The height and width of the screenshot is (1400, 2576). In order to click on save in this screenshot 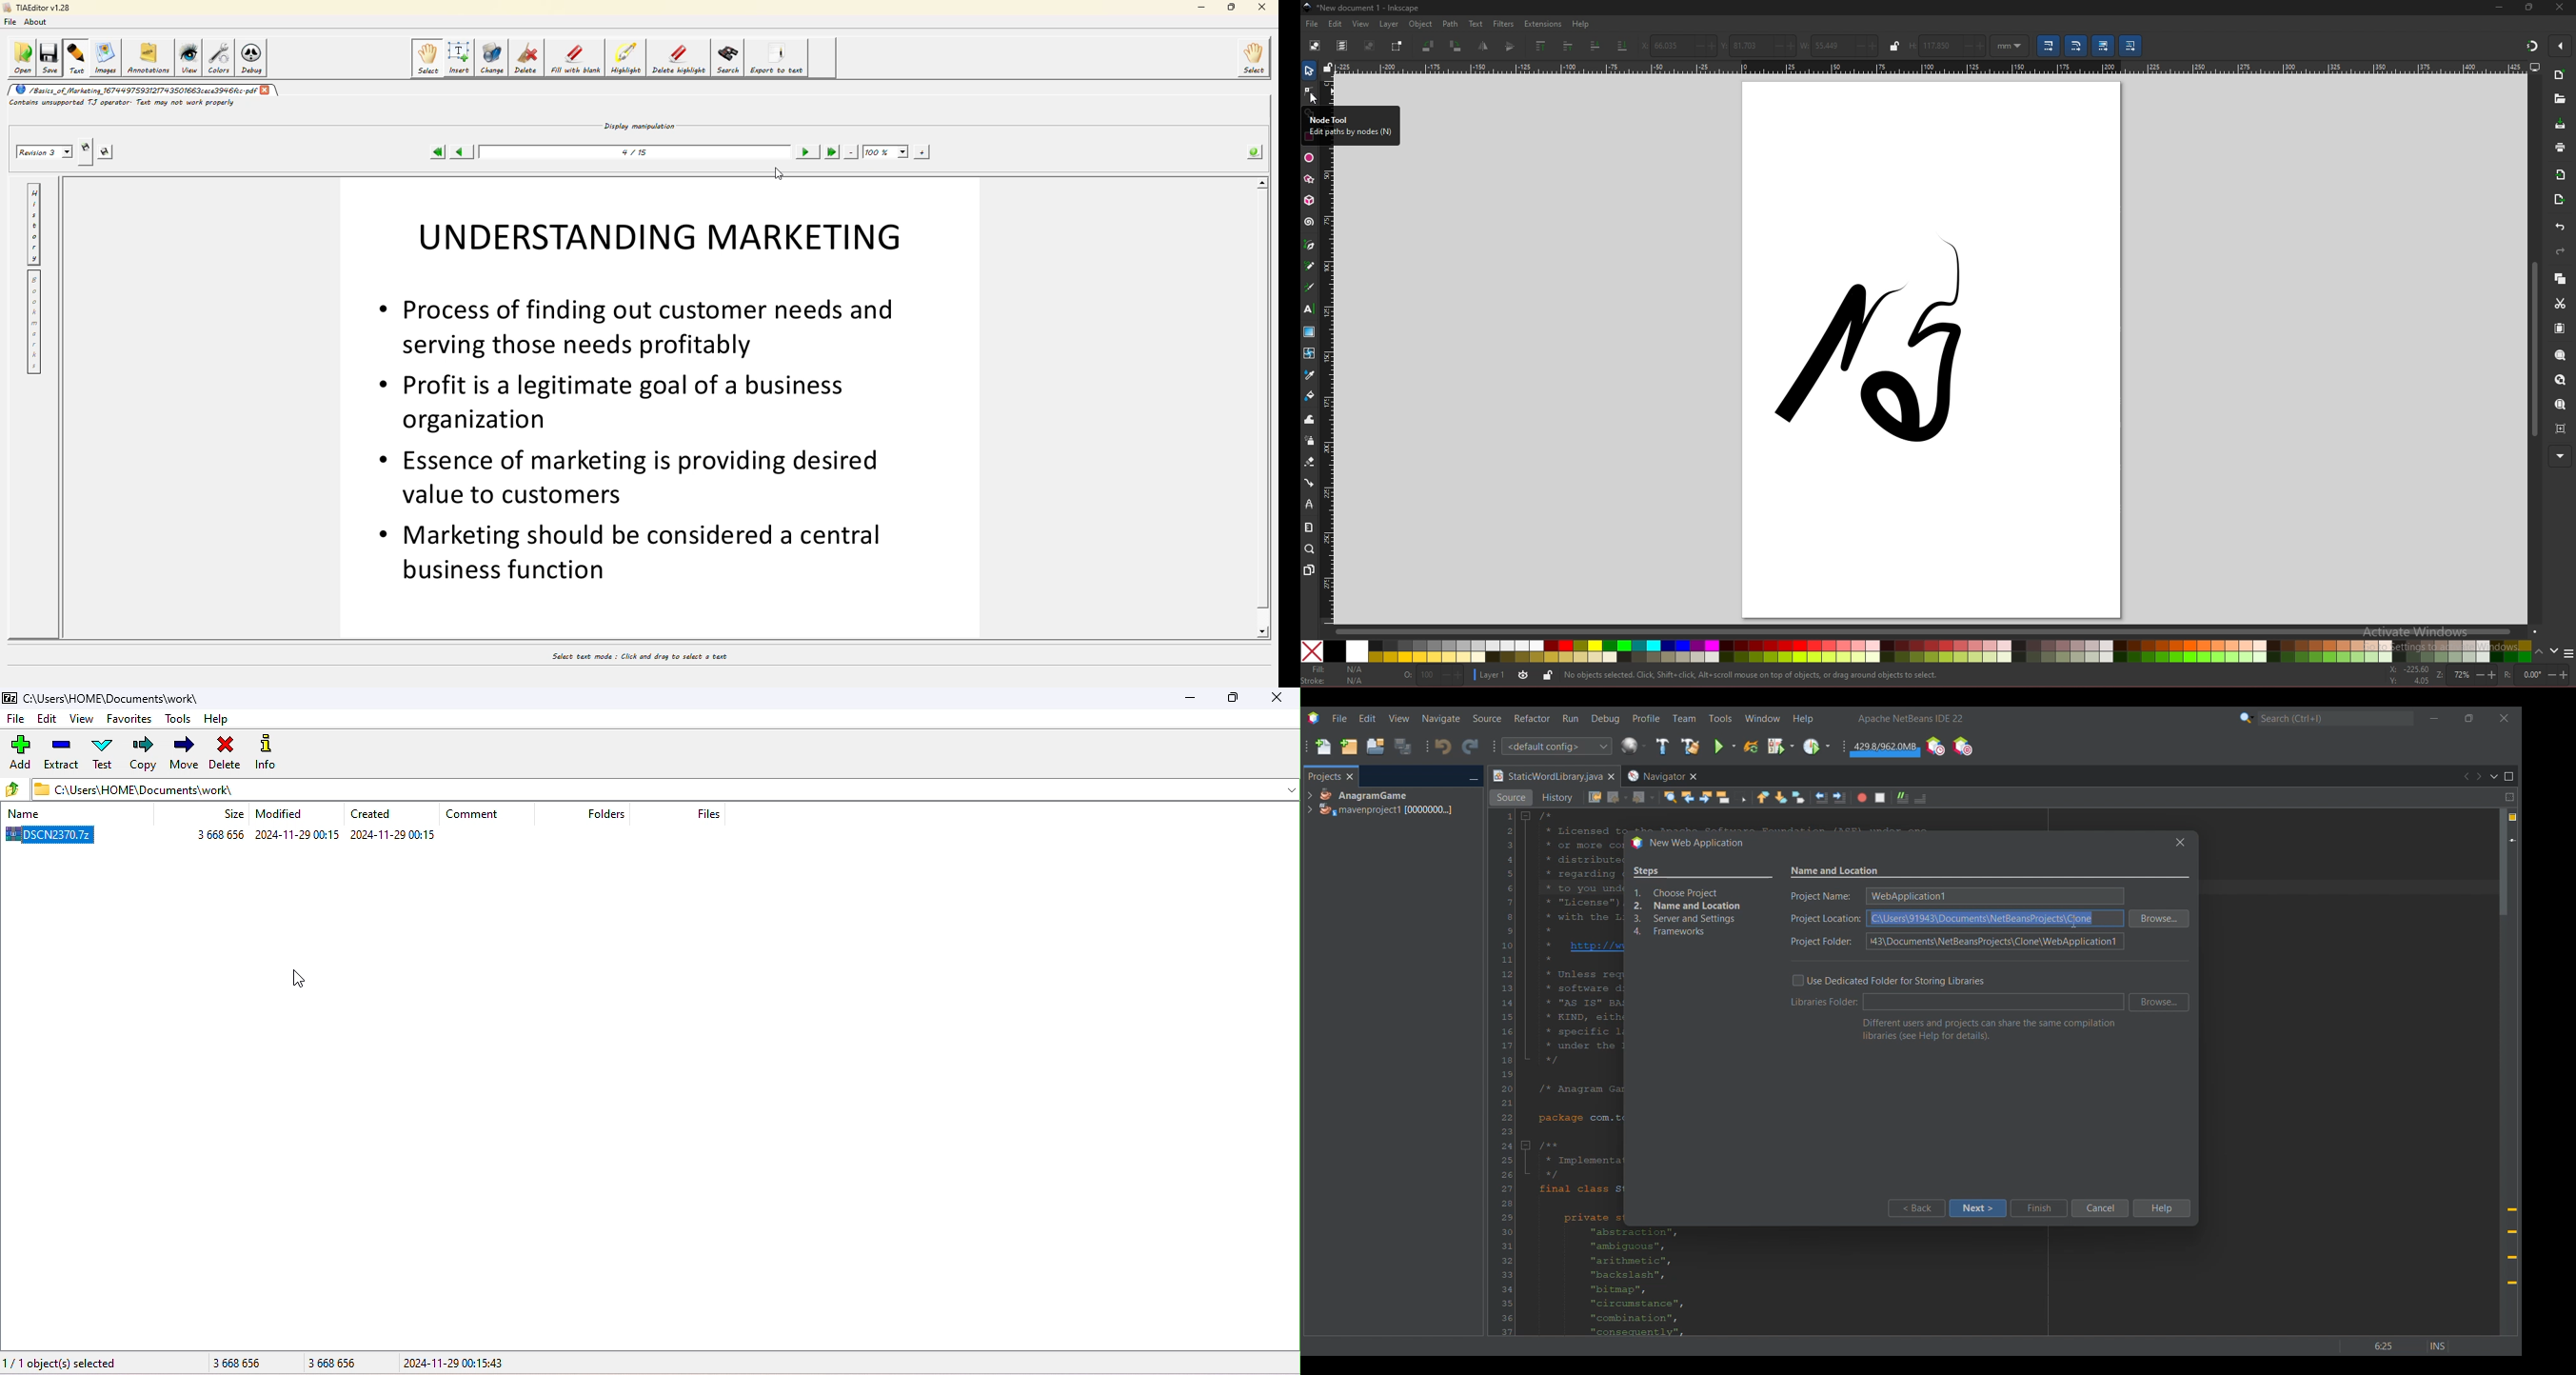, I will do `click(2561, 124)`.